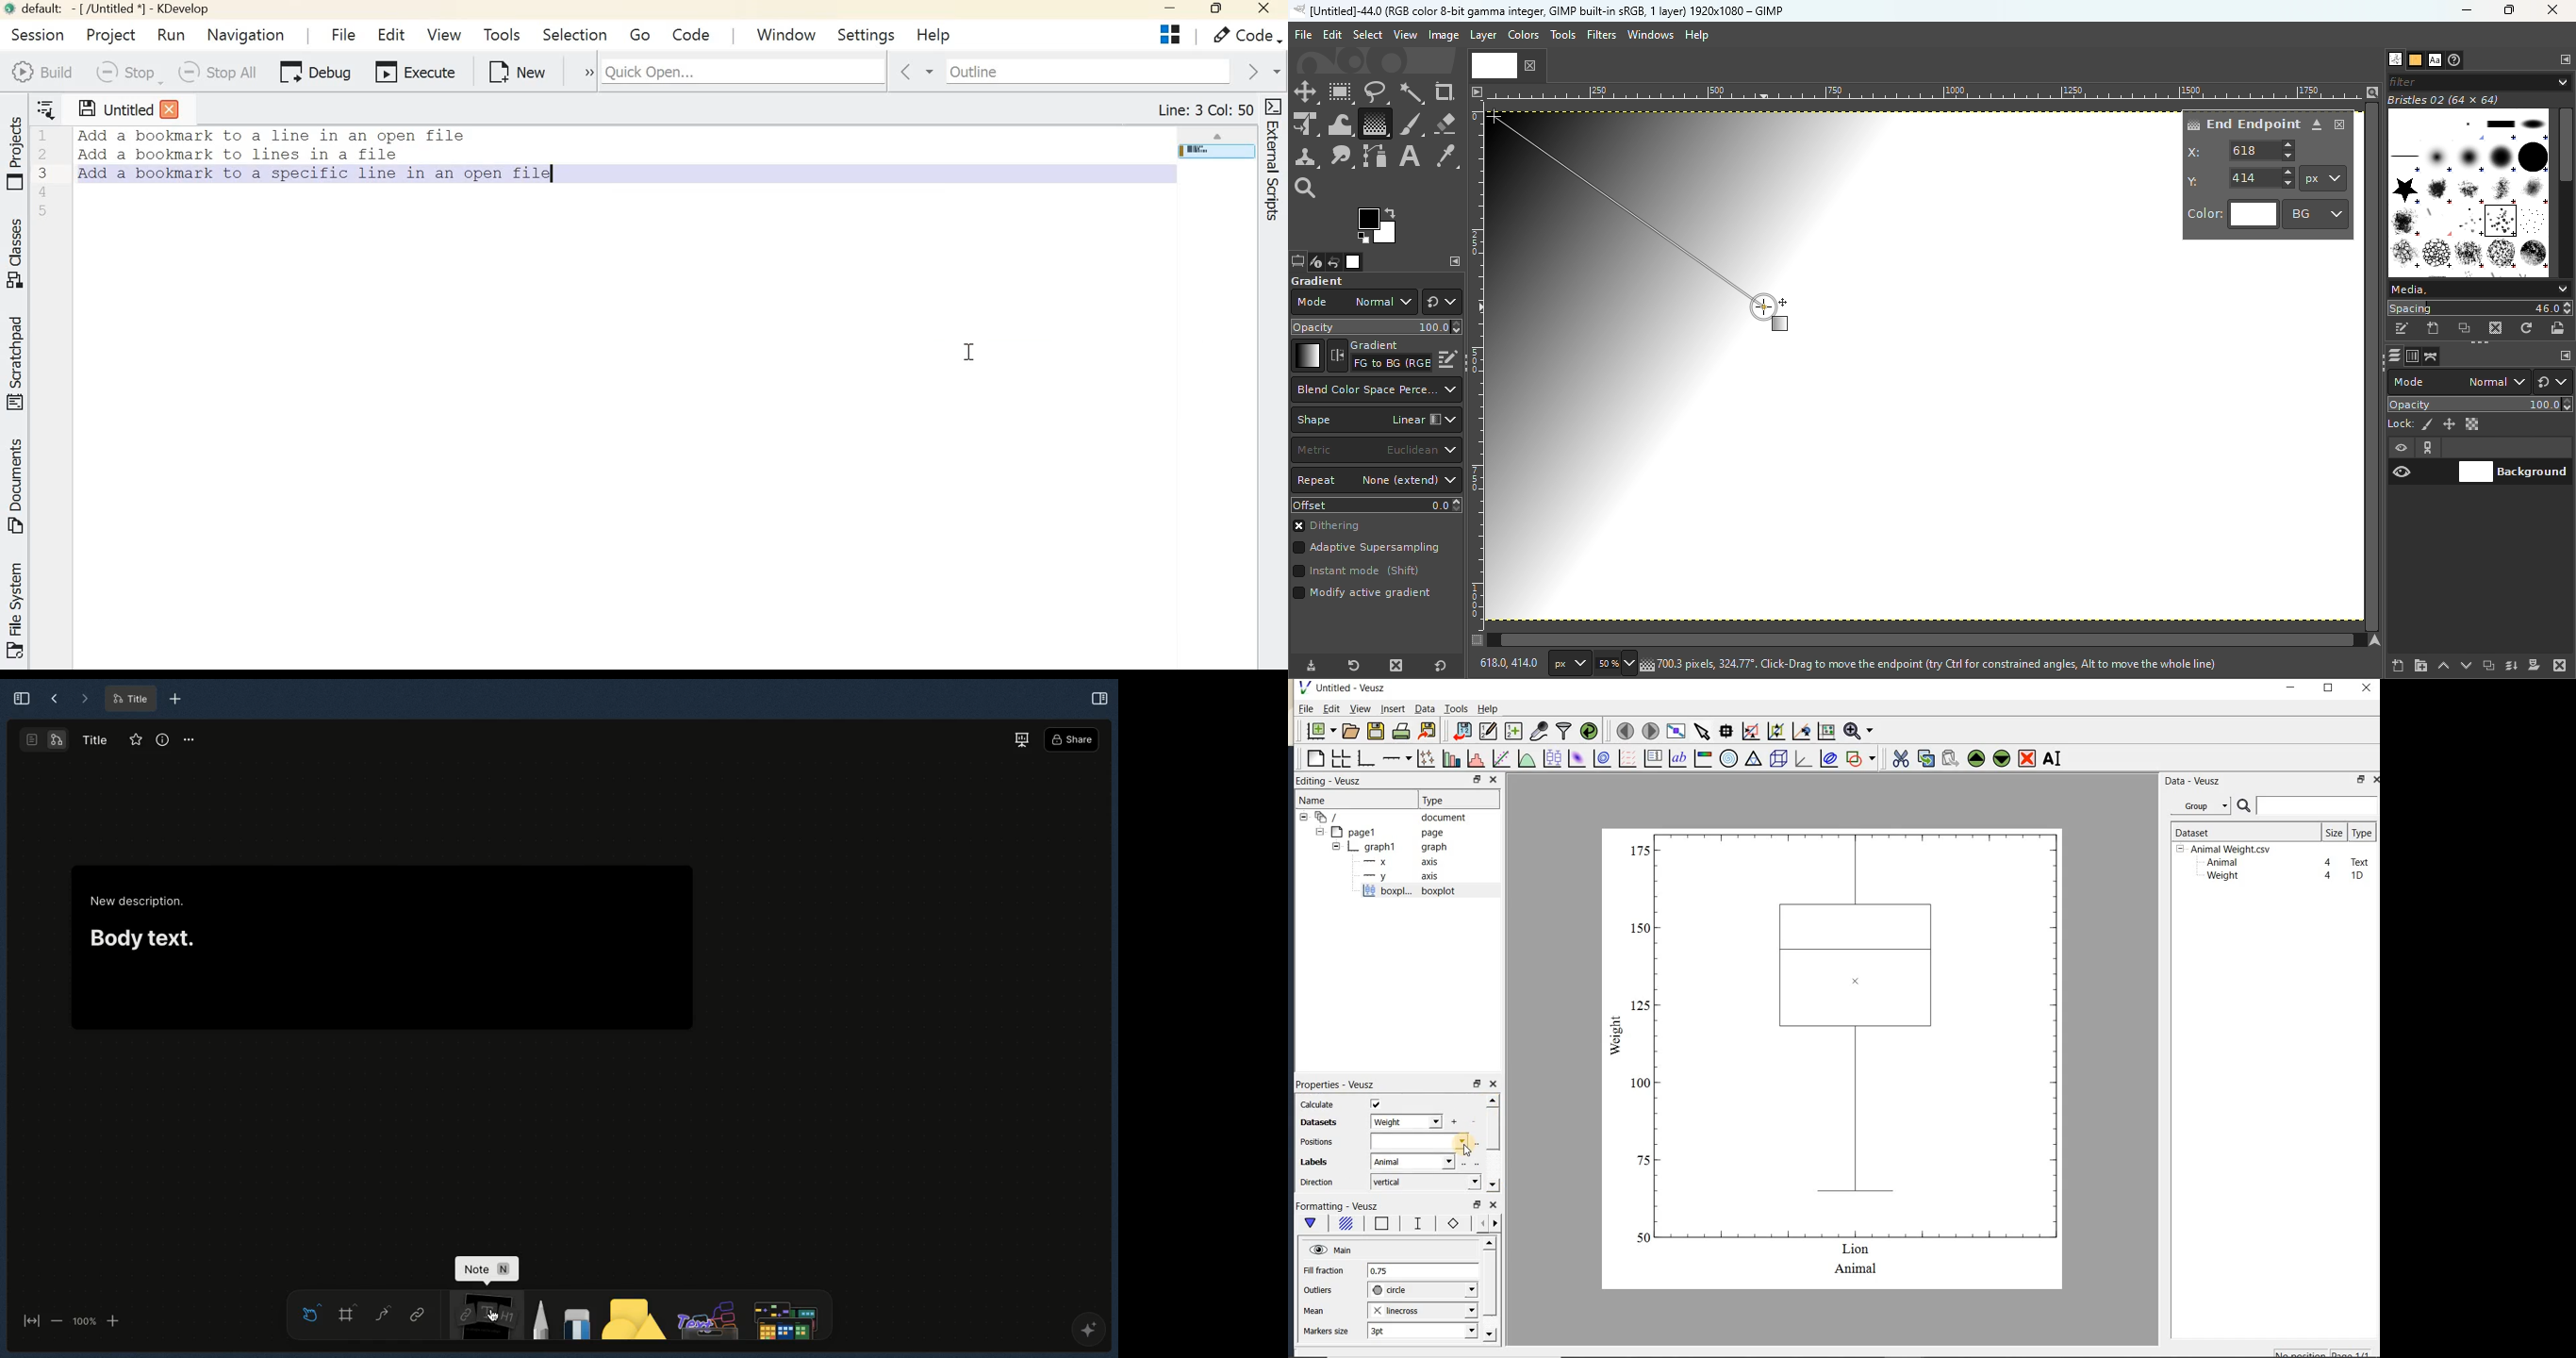 This screenshot has width=2576, height=1372. I want to click on Labels, so click(1316, 1162).